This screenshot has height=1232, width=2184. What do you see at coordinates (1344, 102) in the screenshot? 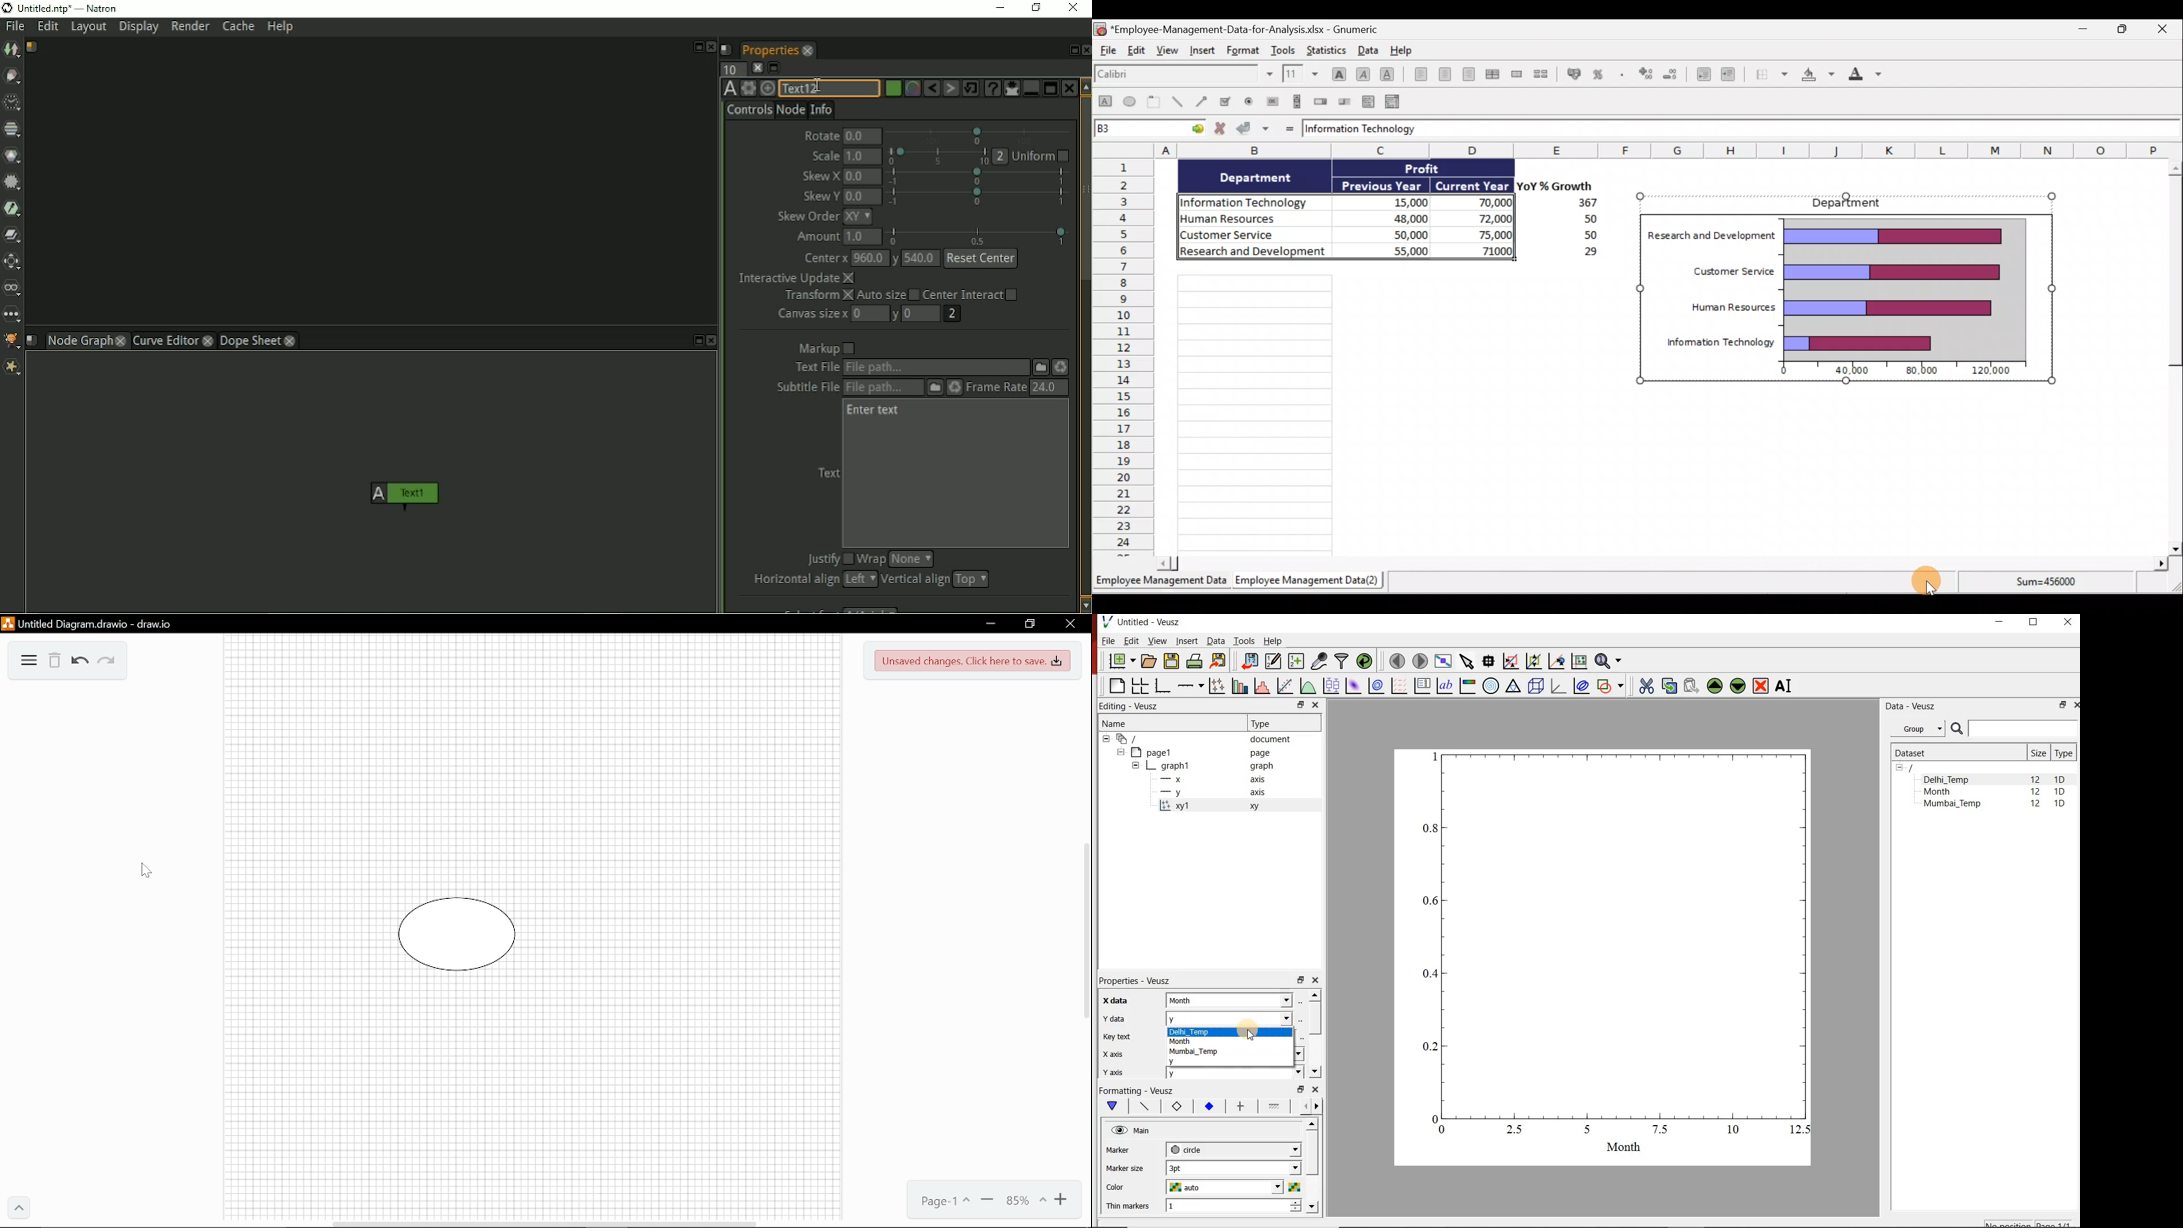
I see `Create a slider` at bounding box center [1344, 102].